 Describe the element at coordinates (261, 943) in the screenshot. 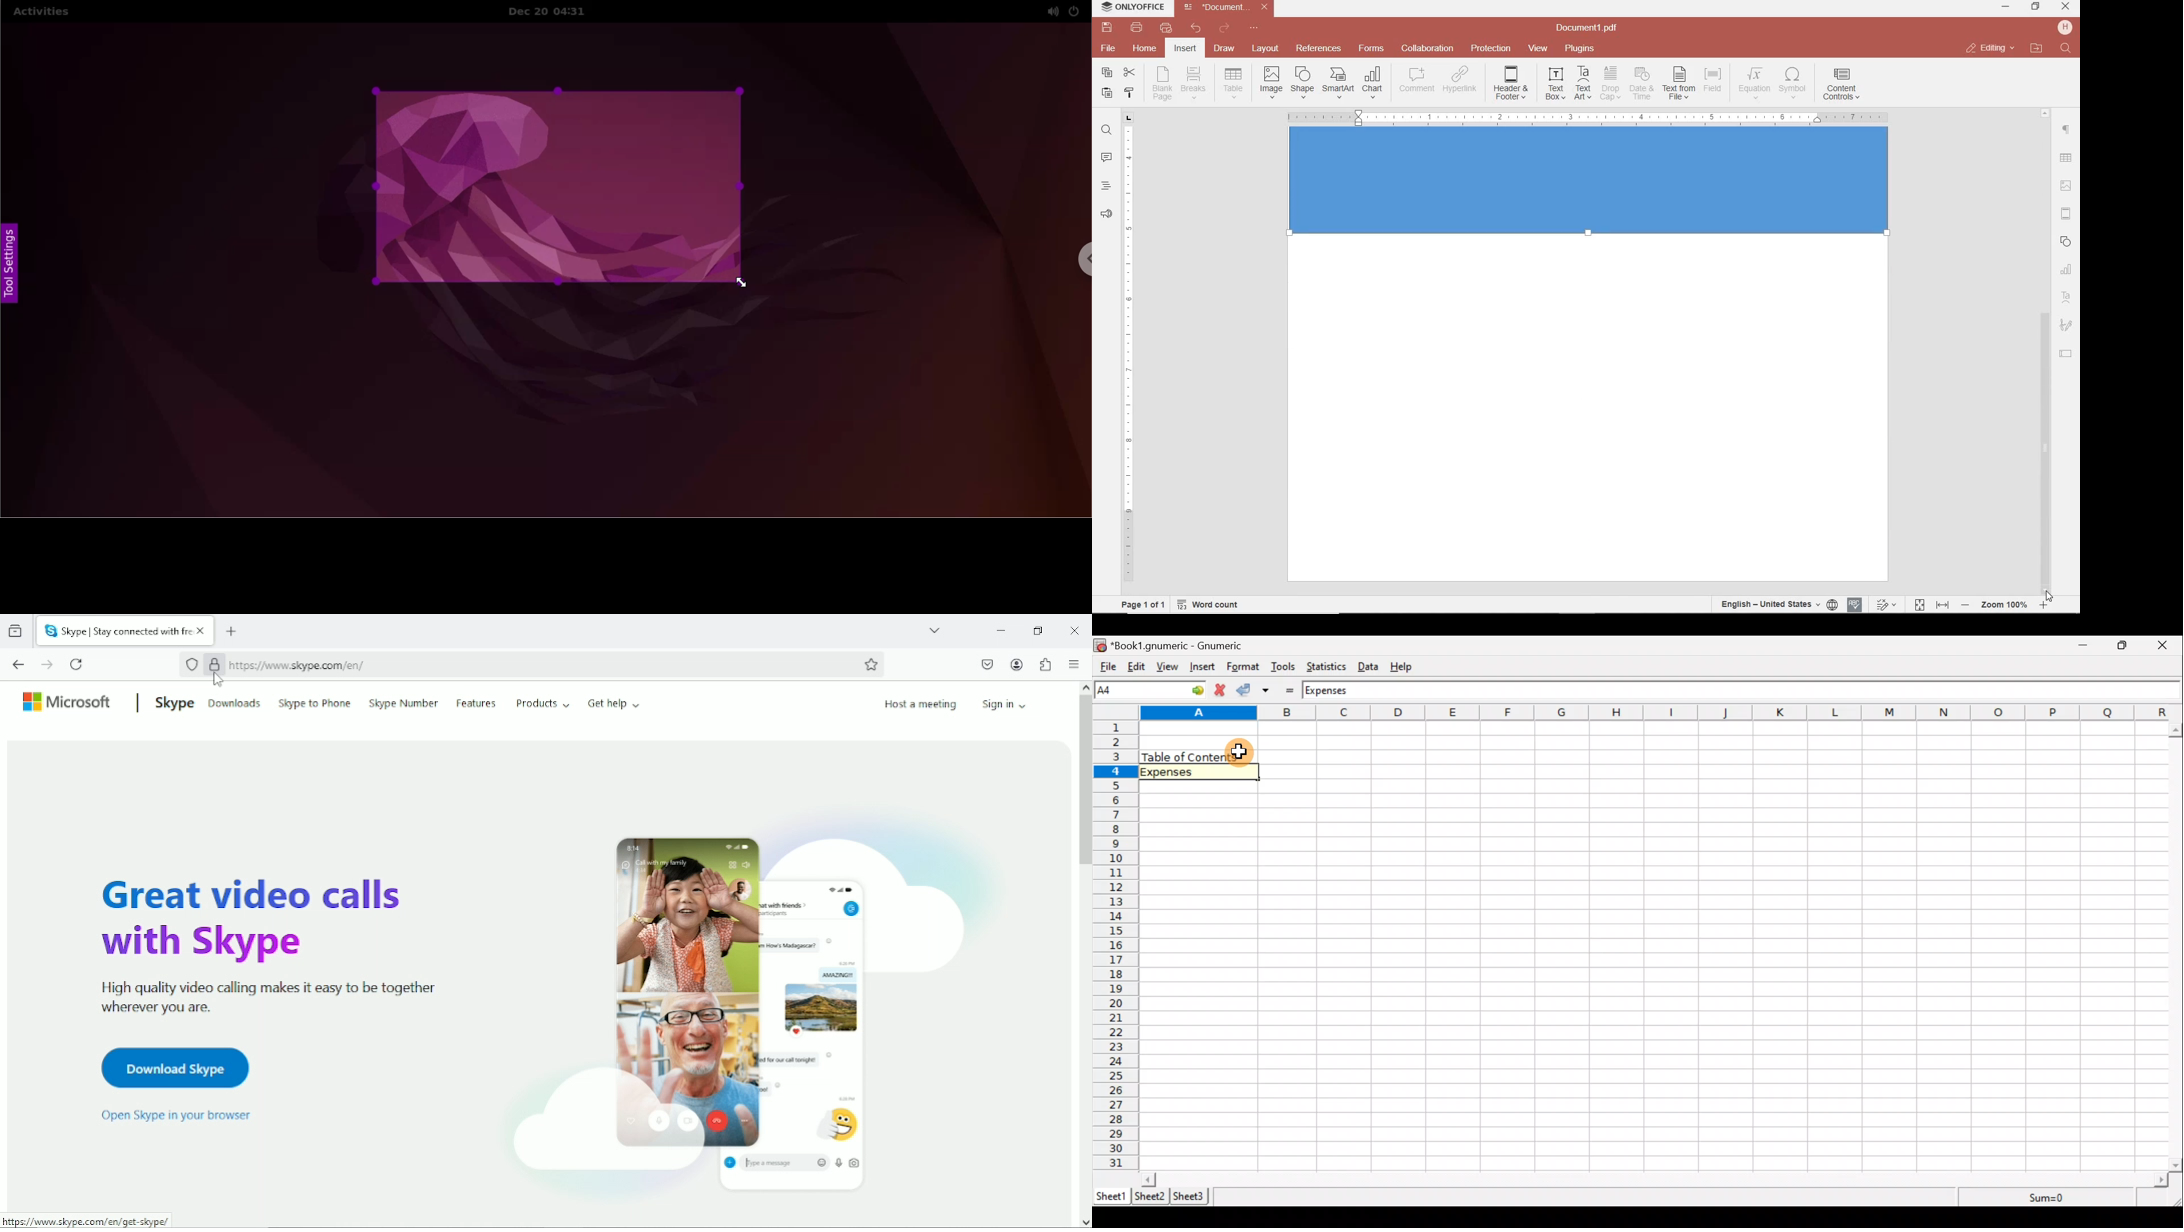

I see `Great video calls with Skype high quality video calling makes it easy to be together wherever you are` at that location.